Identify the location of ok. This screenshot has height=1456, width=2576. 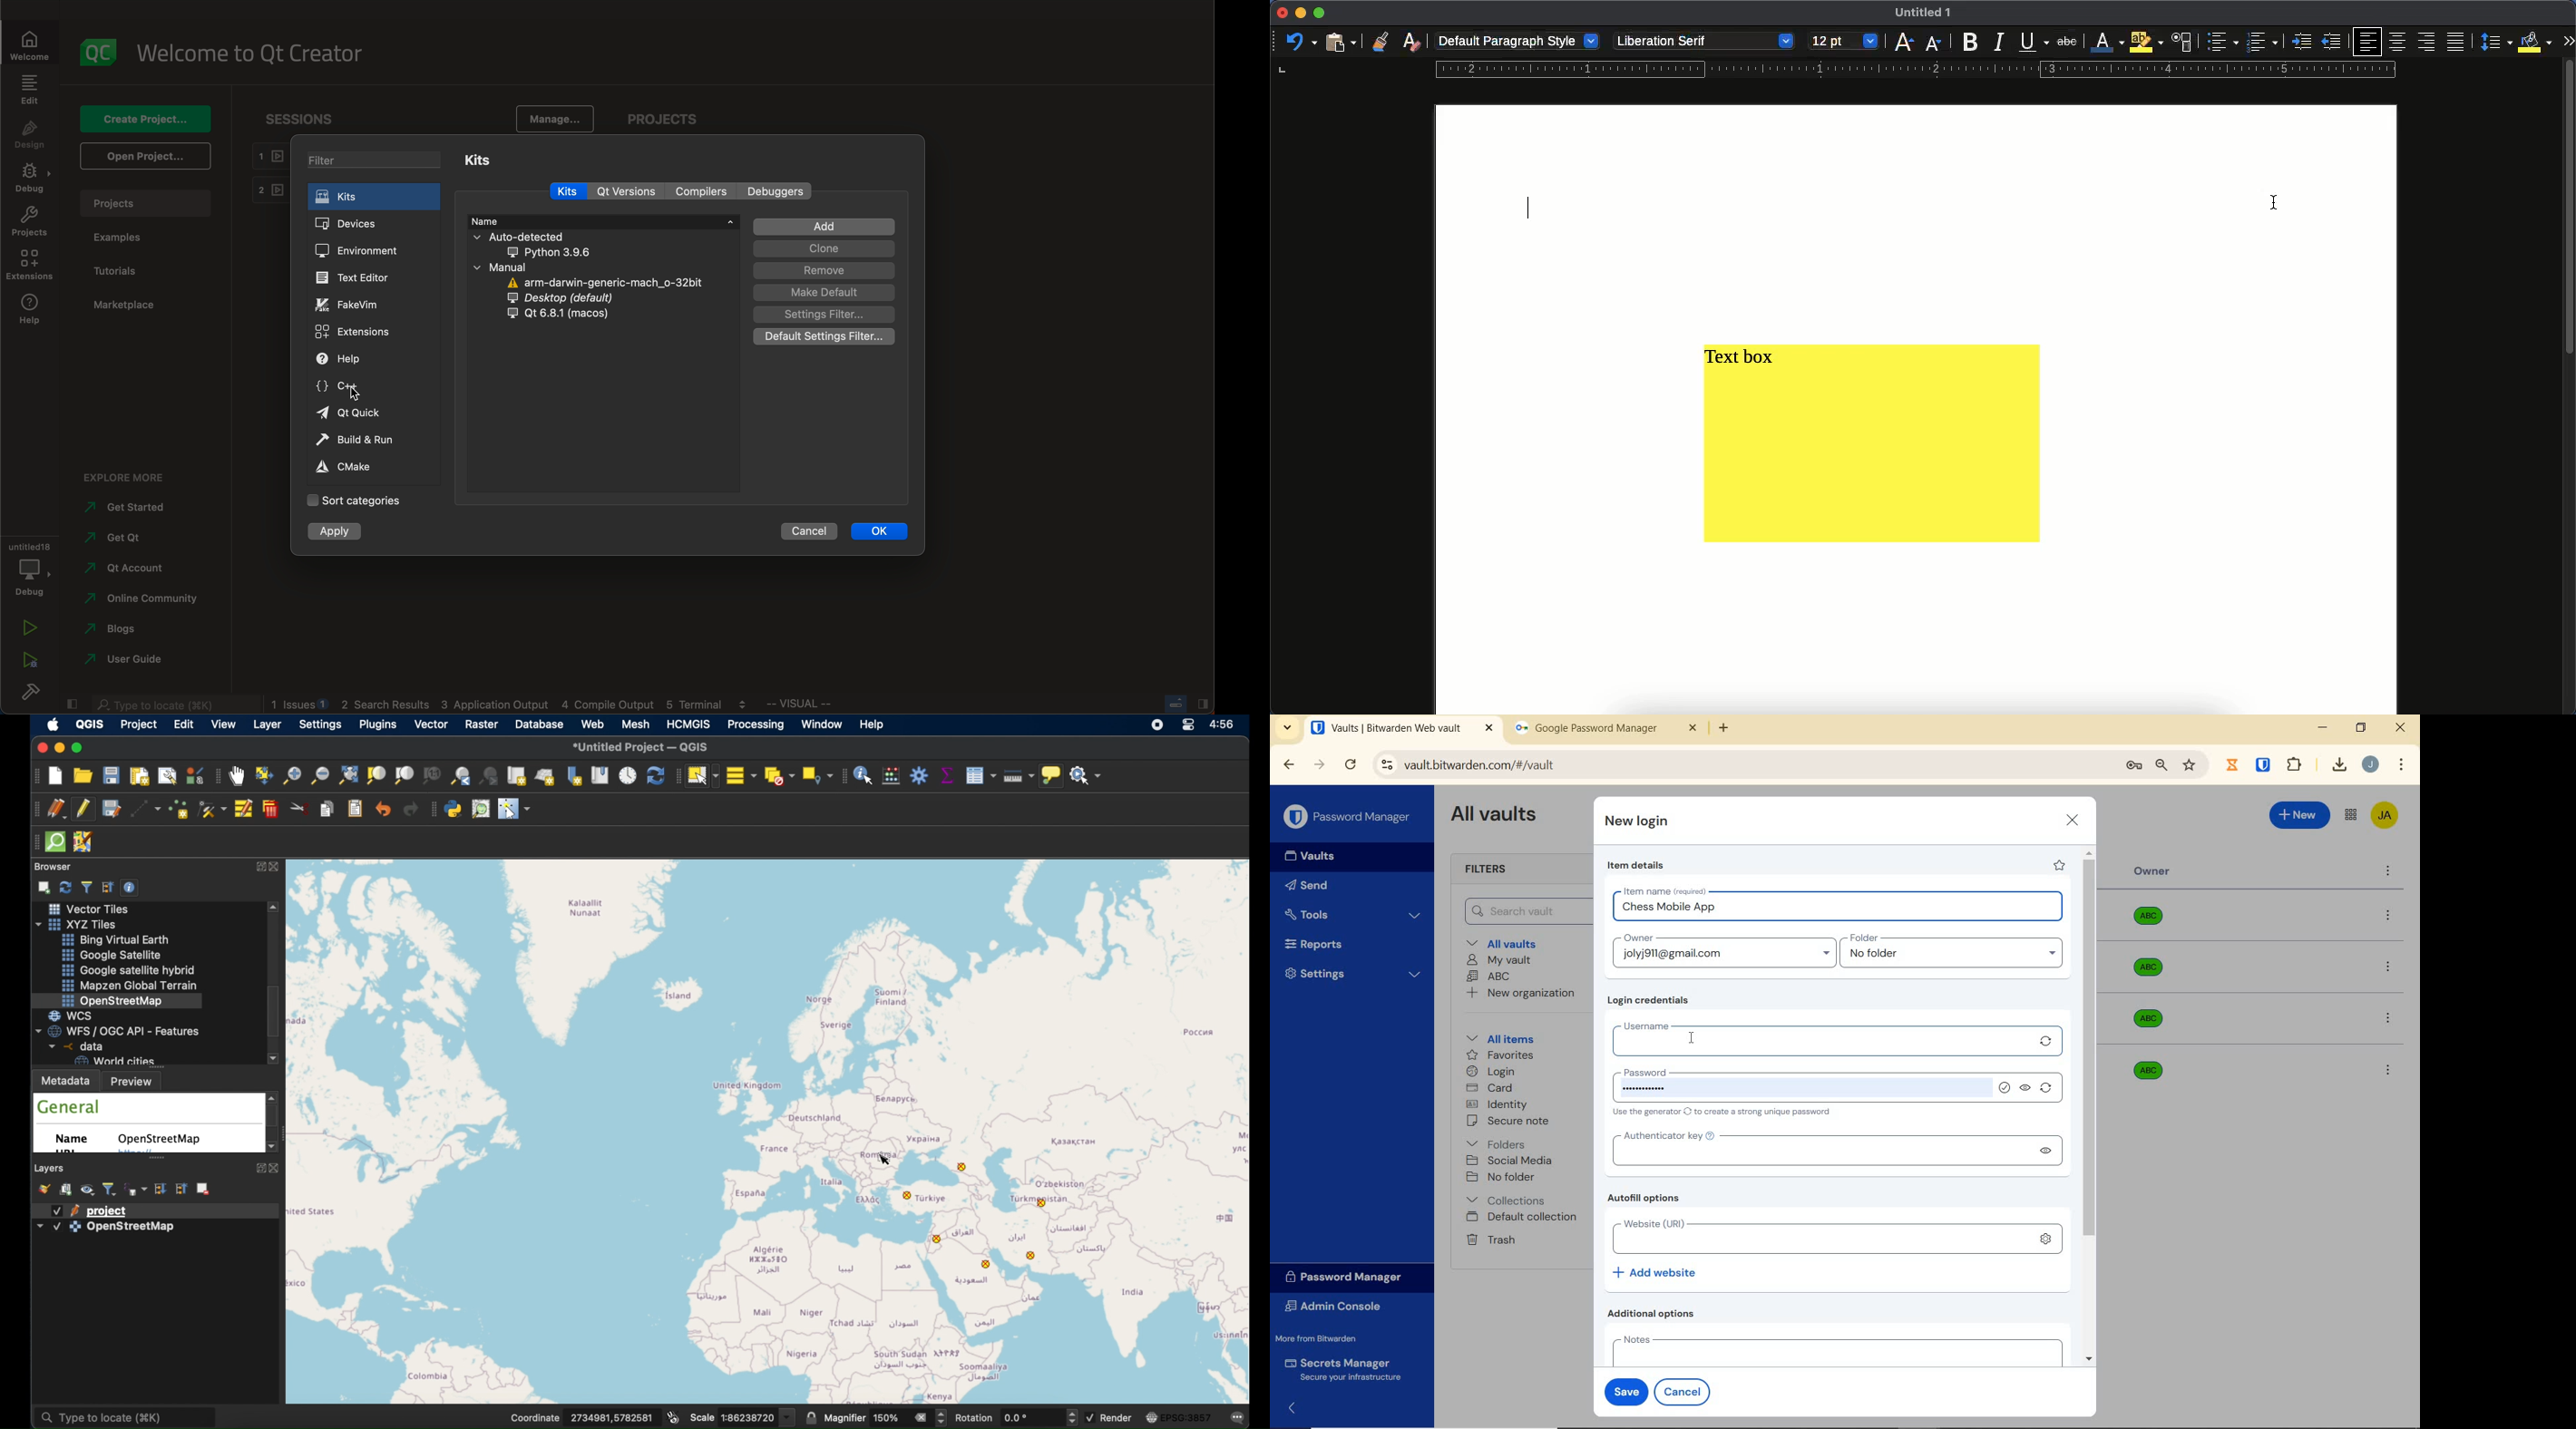
(881, 530).